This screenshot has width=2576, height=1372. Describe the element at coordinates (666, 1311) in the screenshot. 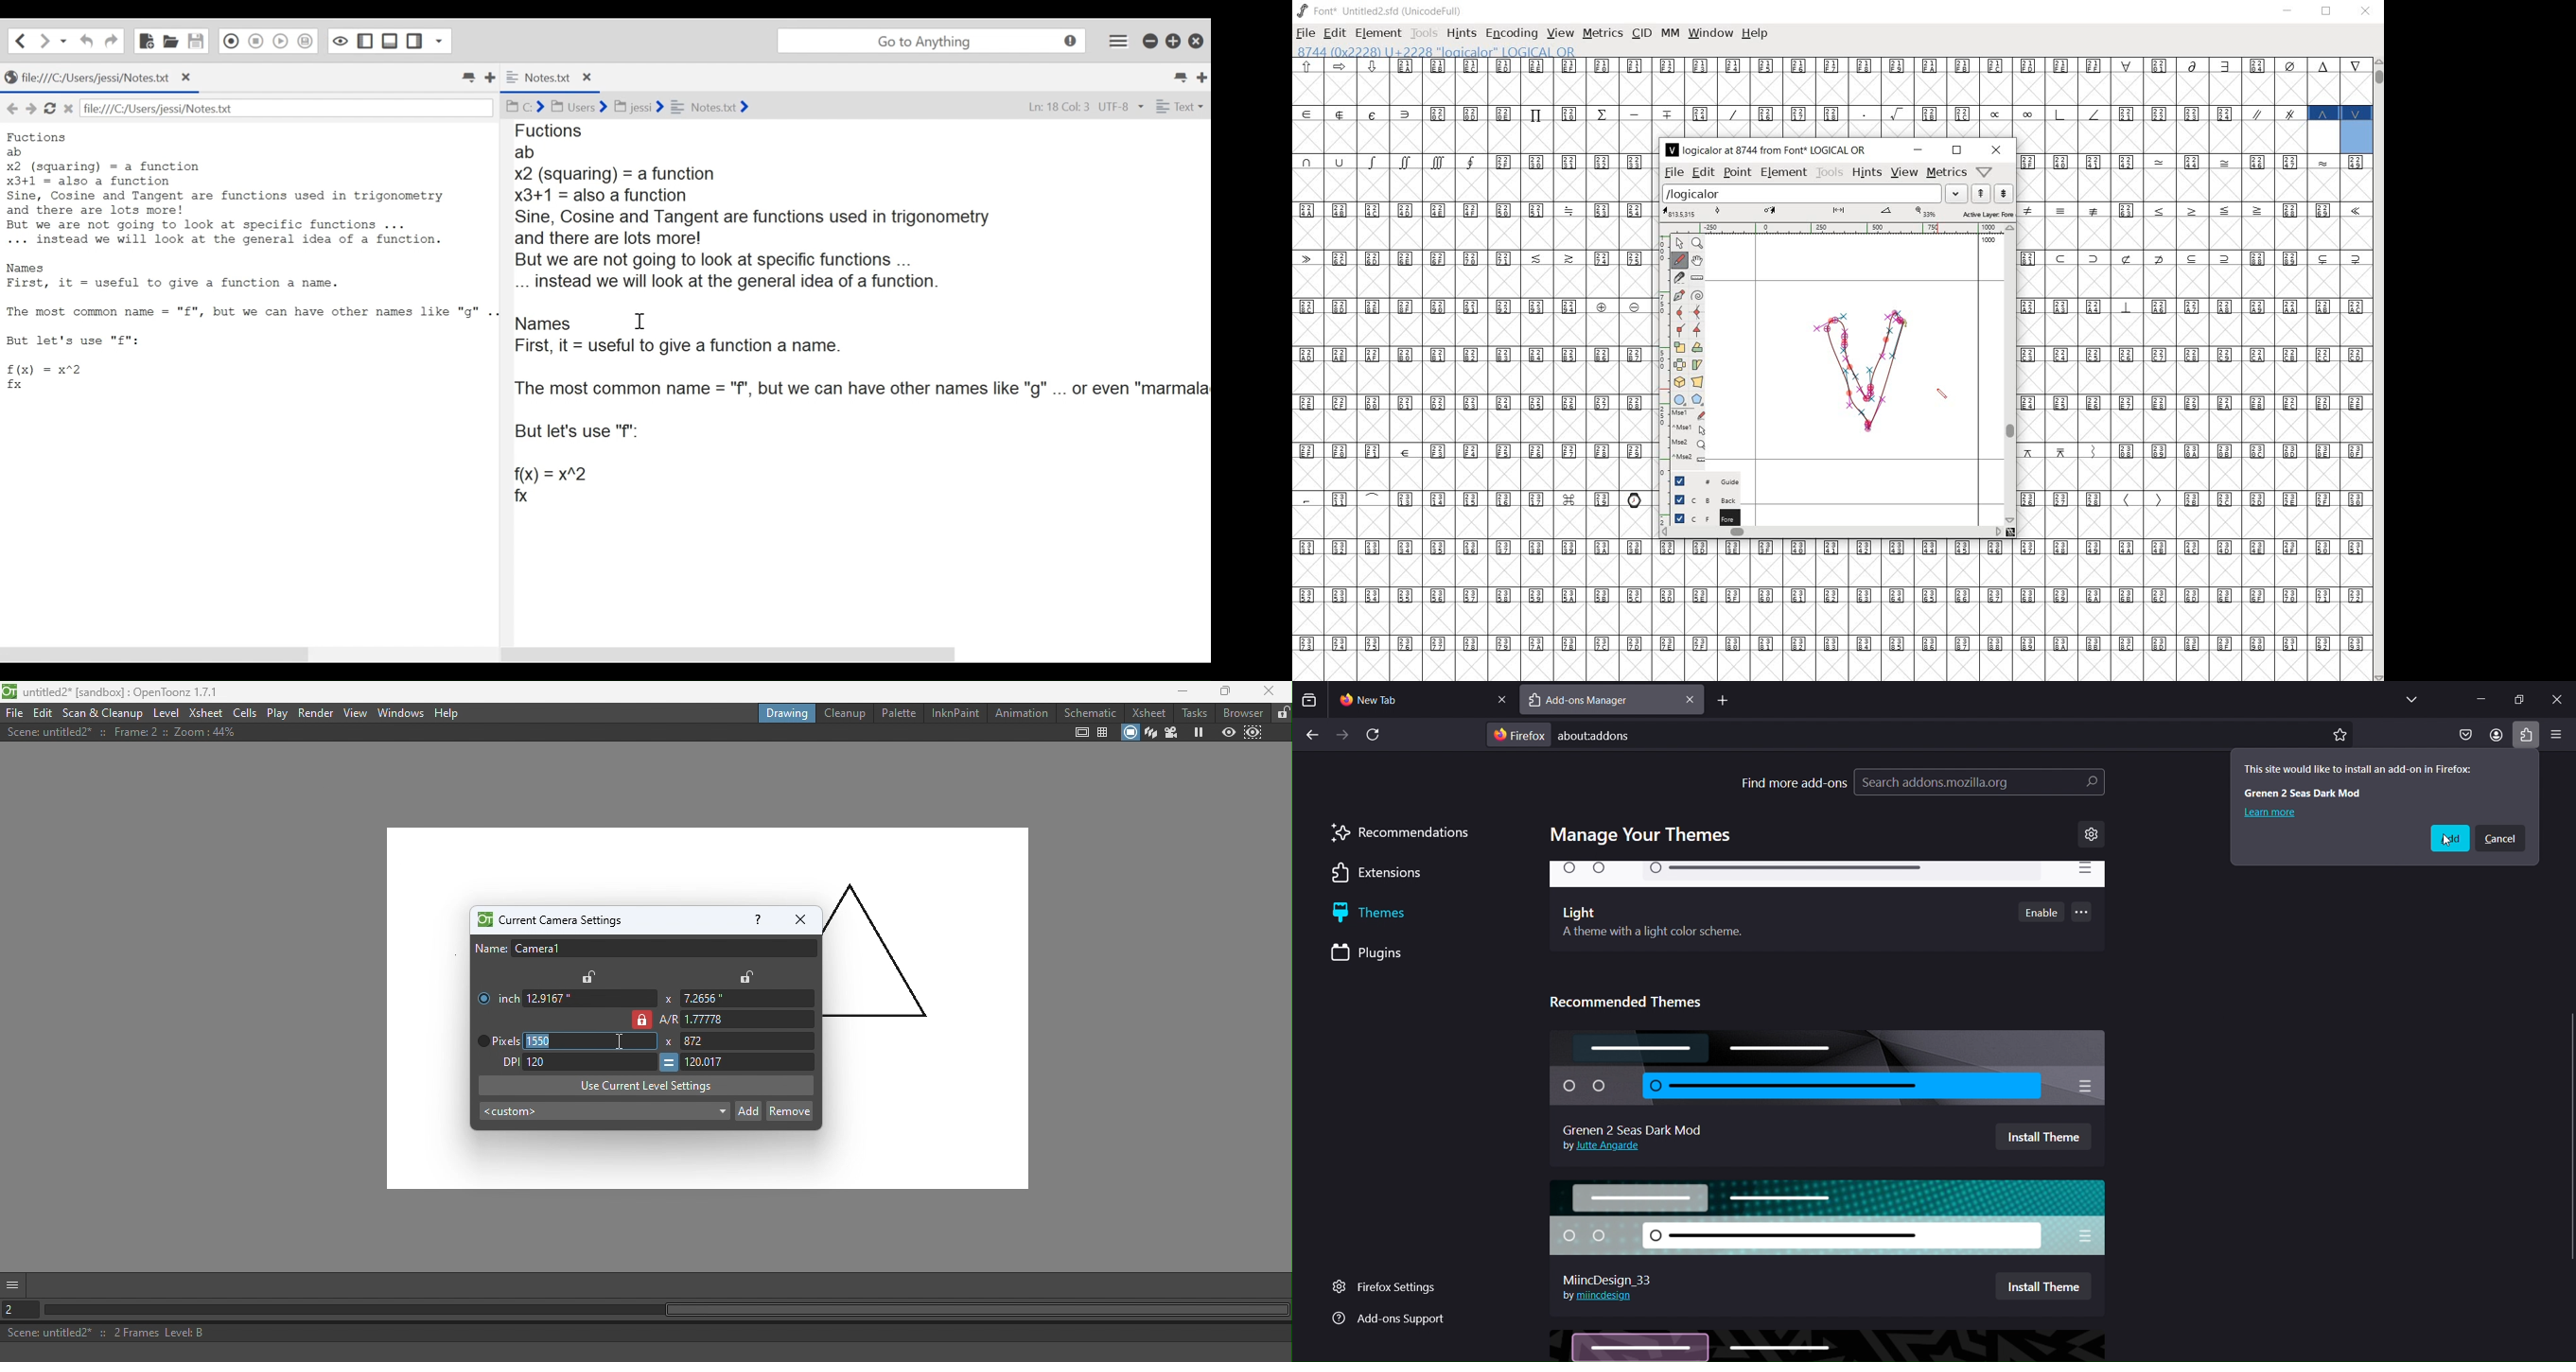

I see `Horizontal scroll bar` at that location.